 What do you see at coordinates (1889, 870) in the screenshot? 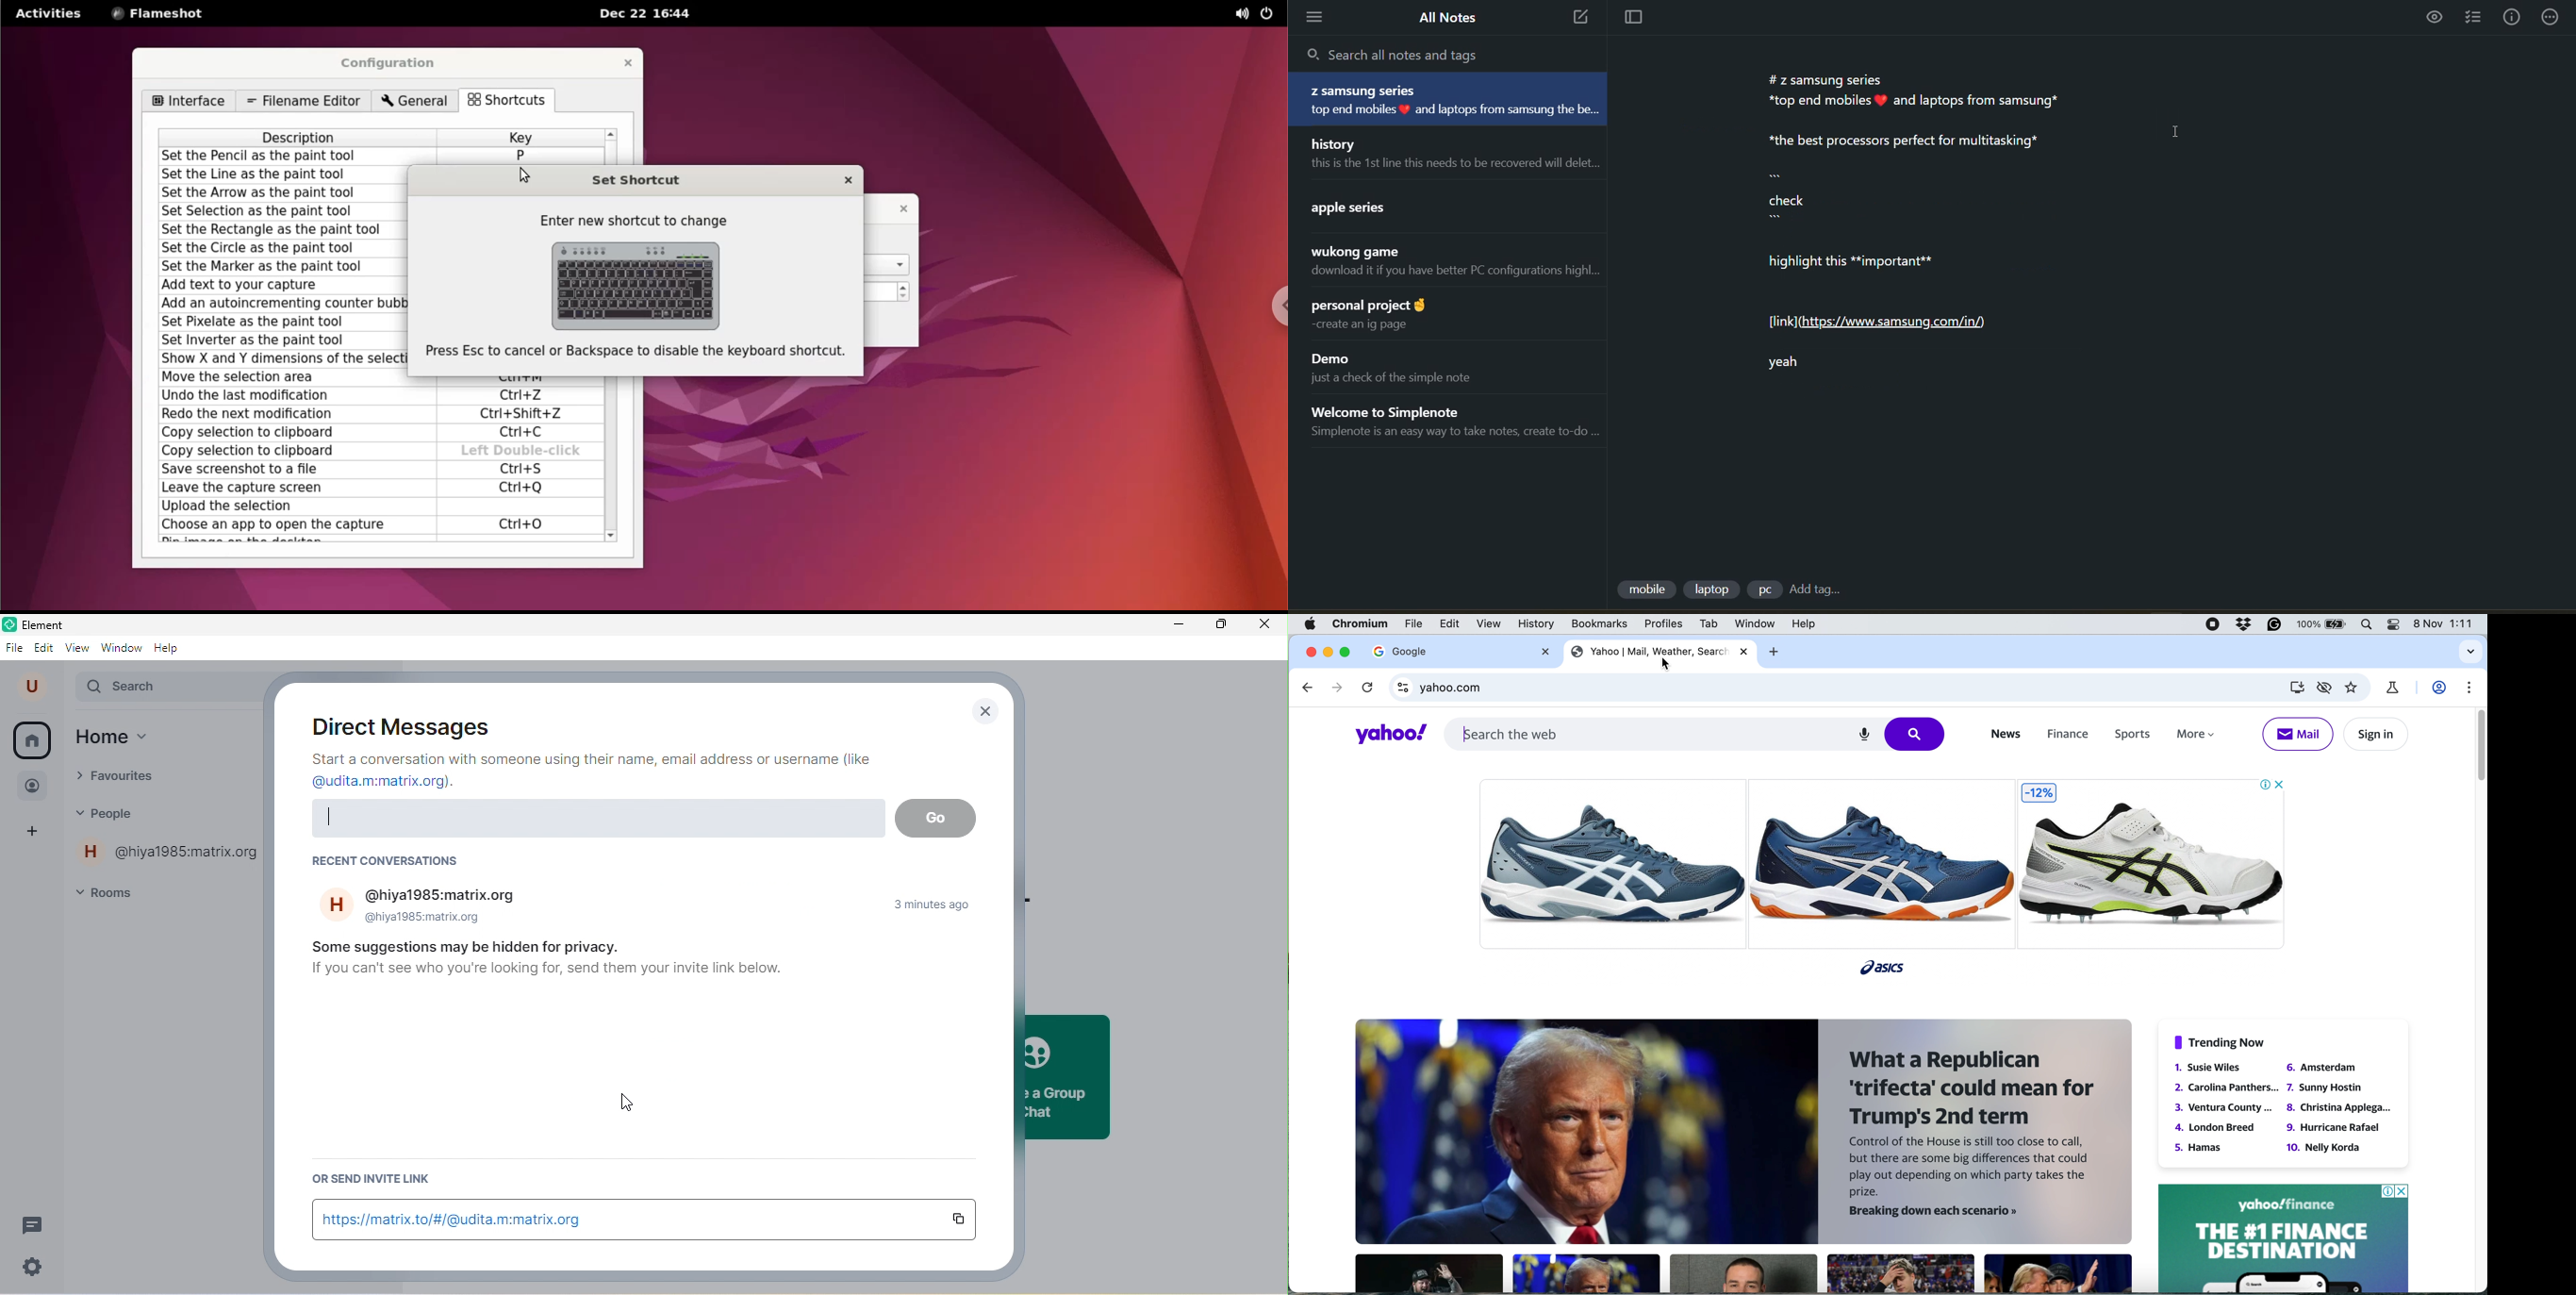
I see `ad` at bounding box center [1889, 870].